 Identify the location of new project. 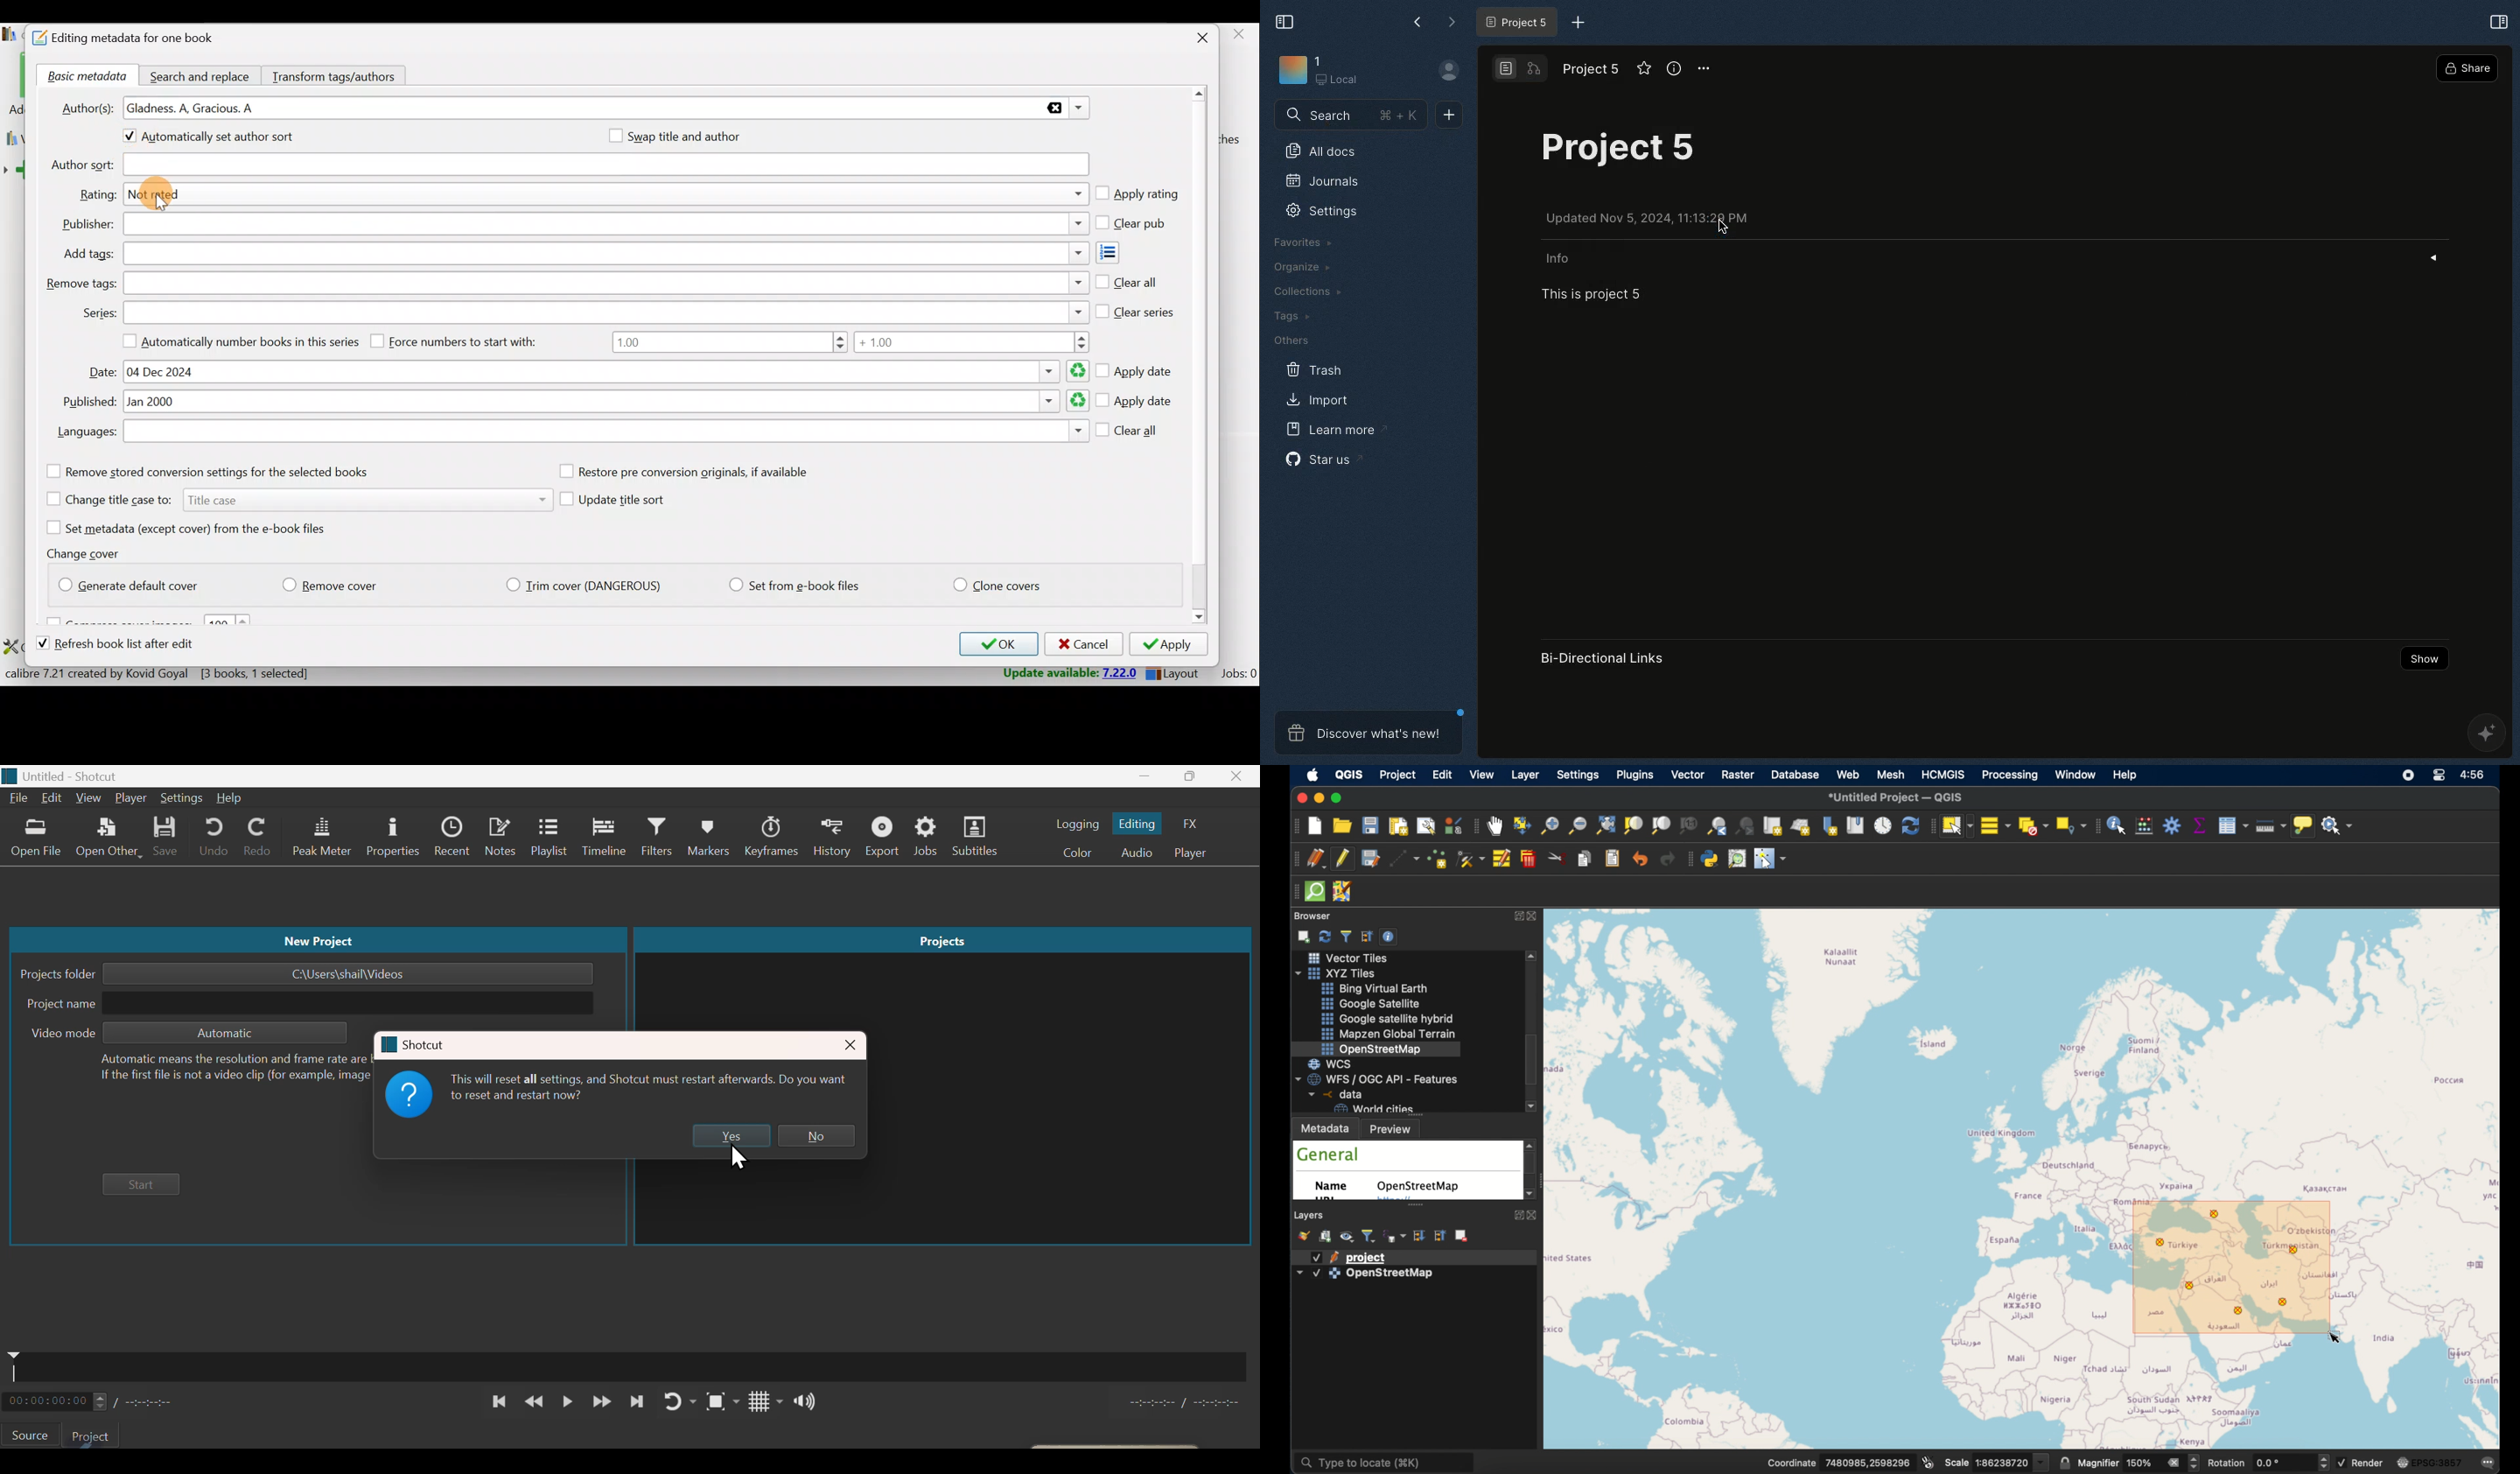
(1316, 827).